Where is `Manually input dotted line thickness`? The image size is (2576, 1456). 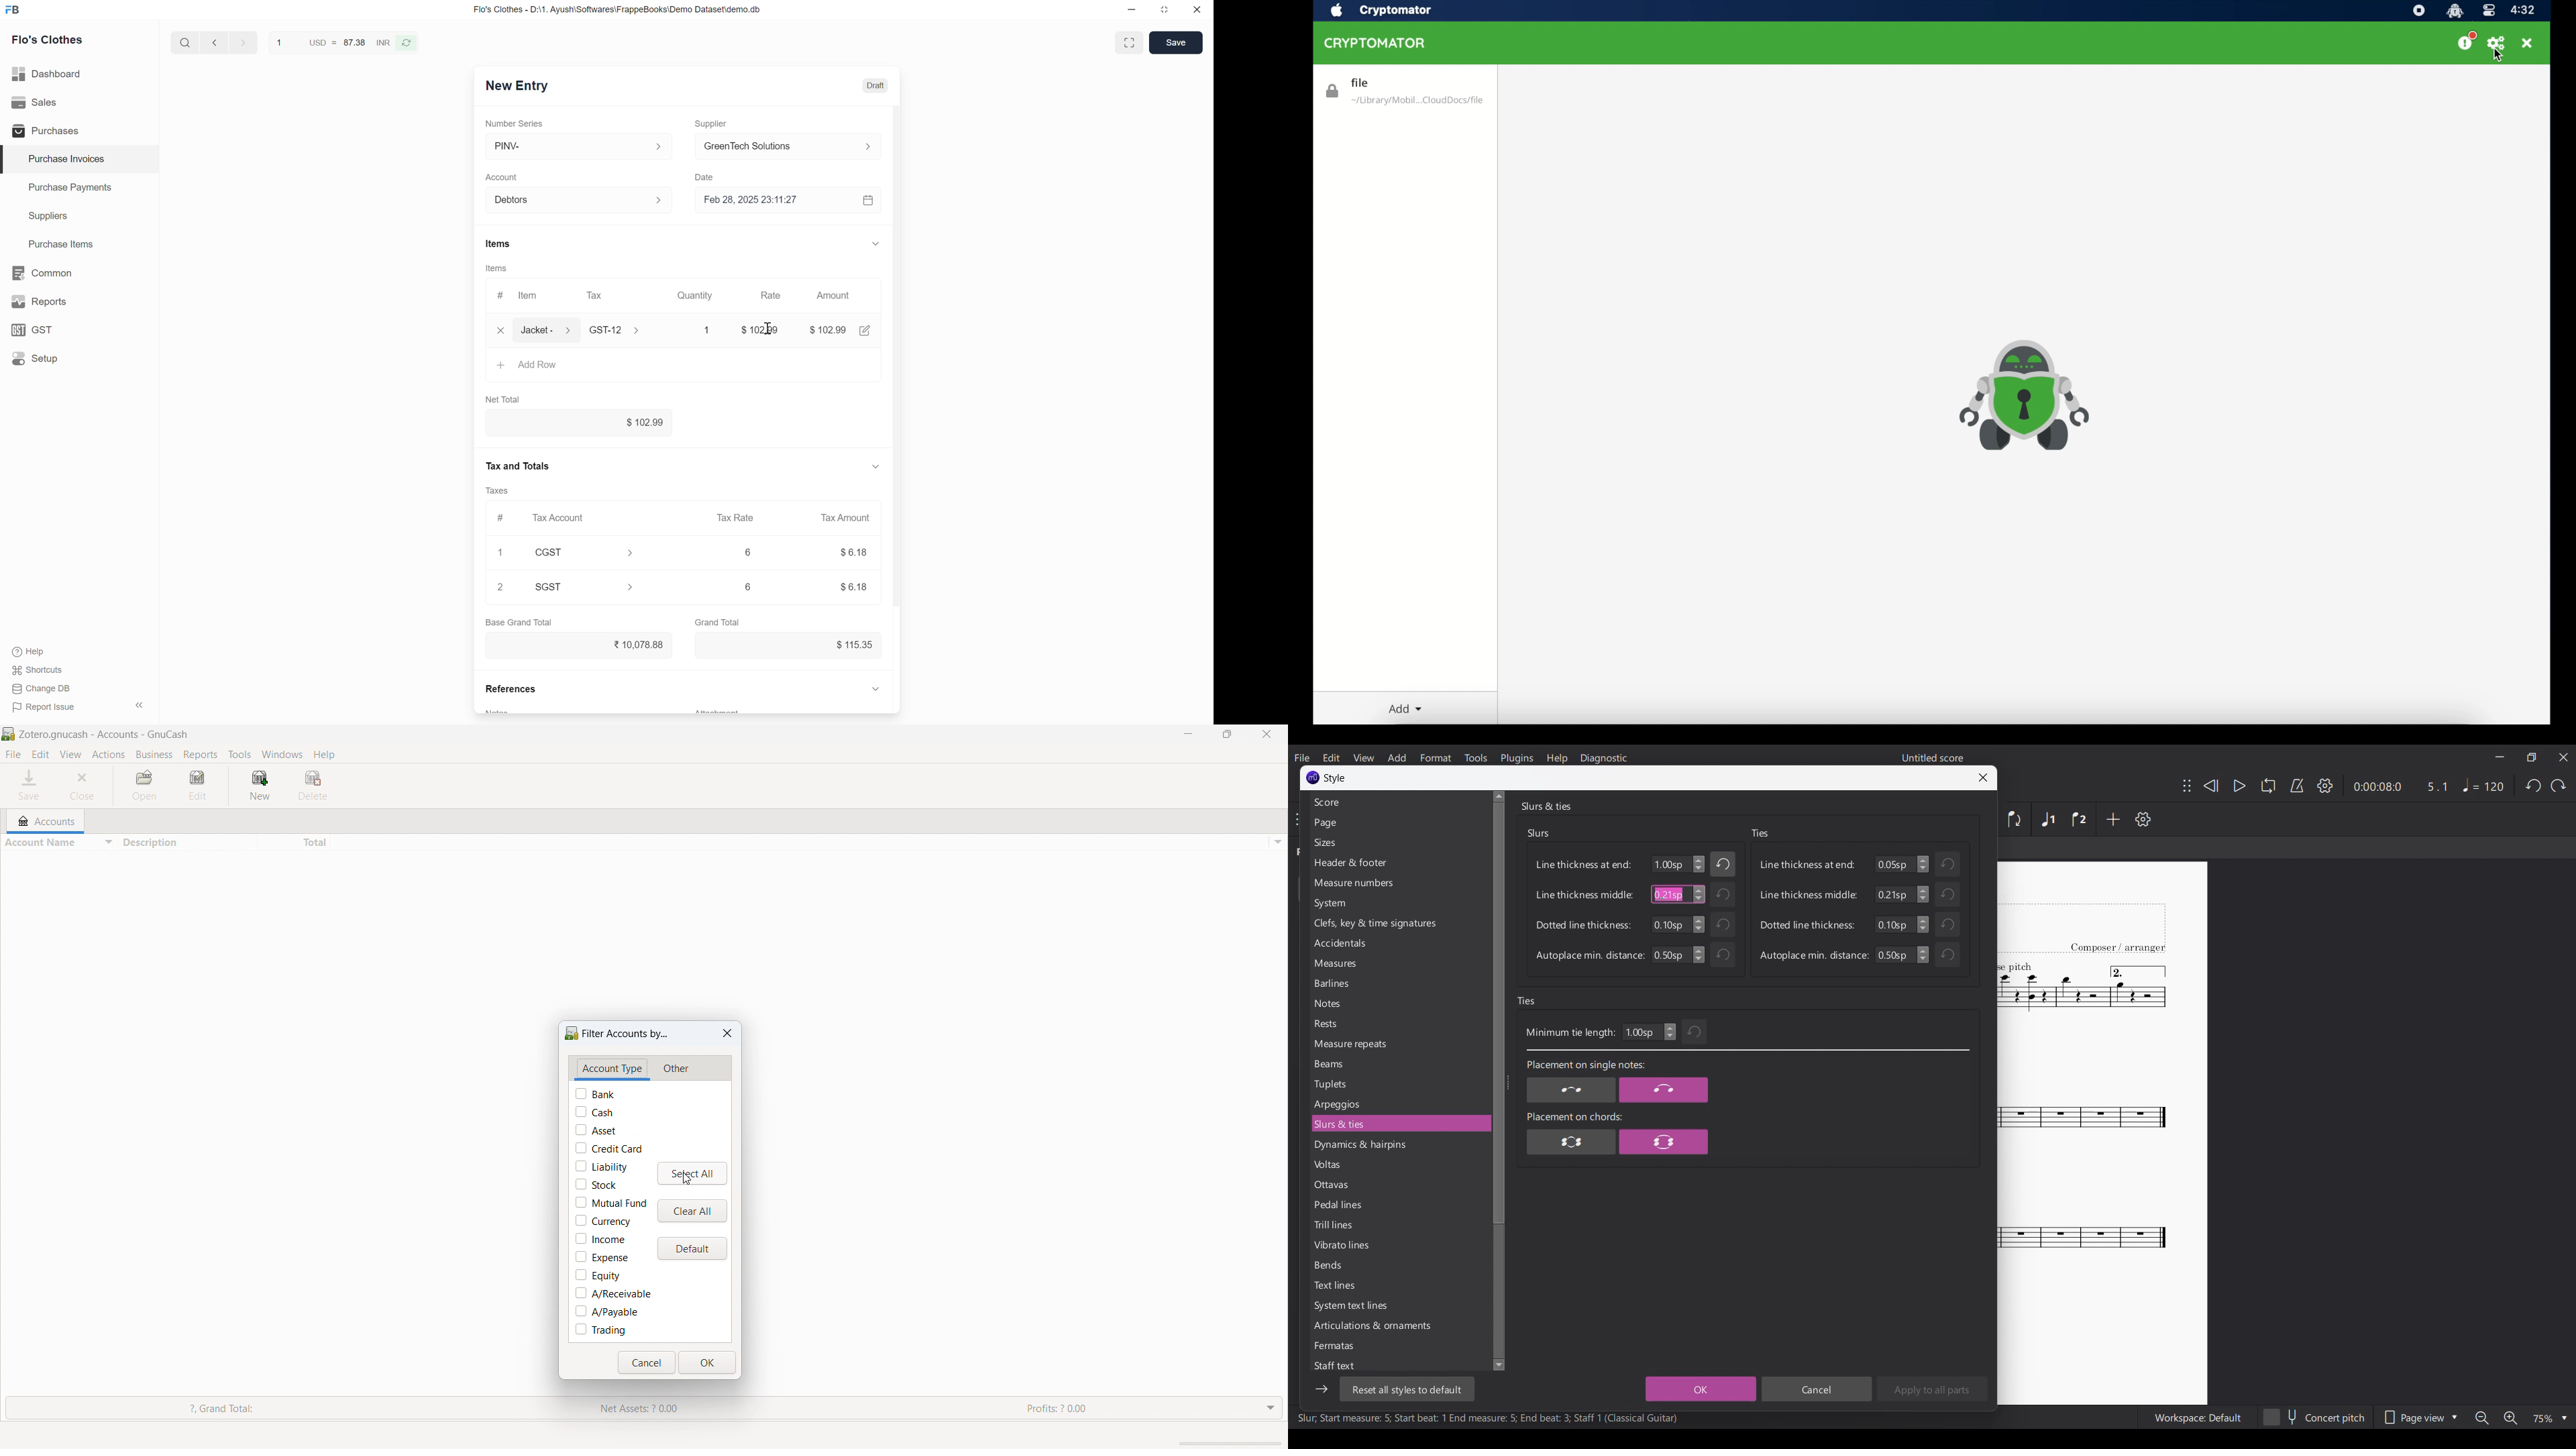
Manually input dotted line thickness is located at coordinates (1670, 924).